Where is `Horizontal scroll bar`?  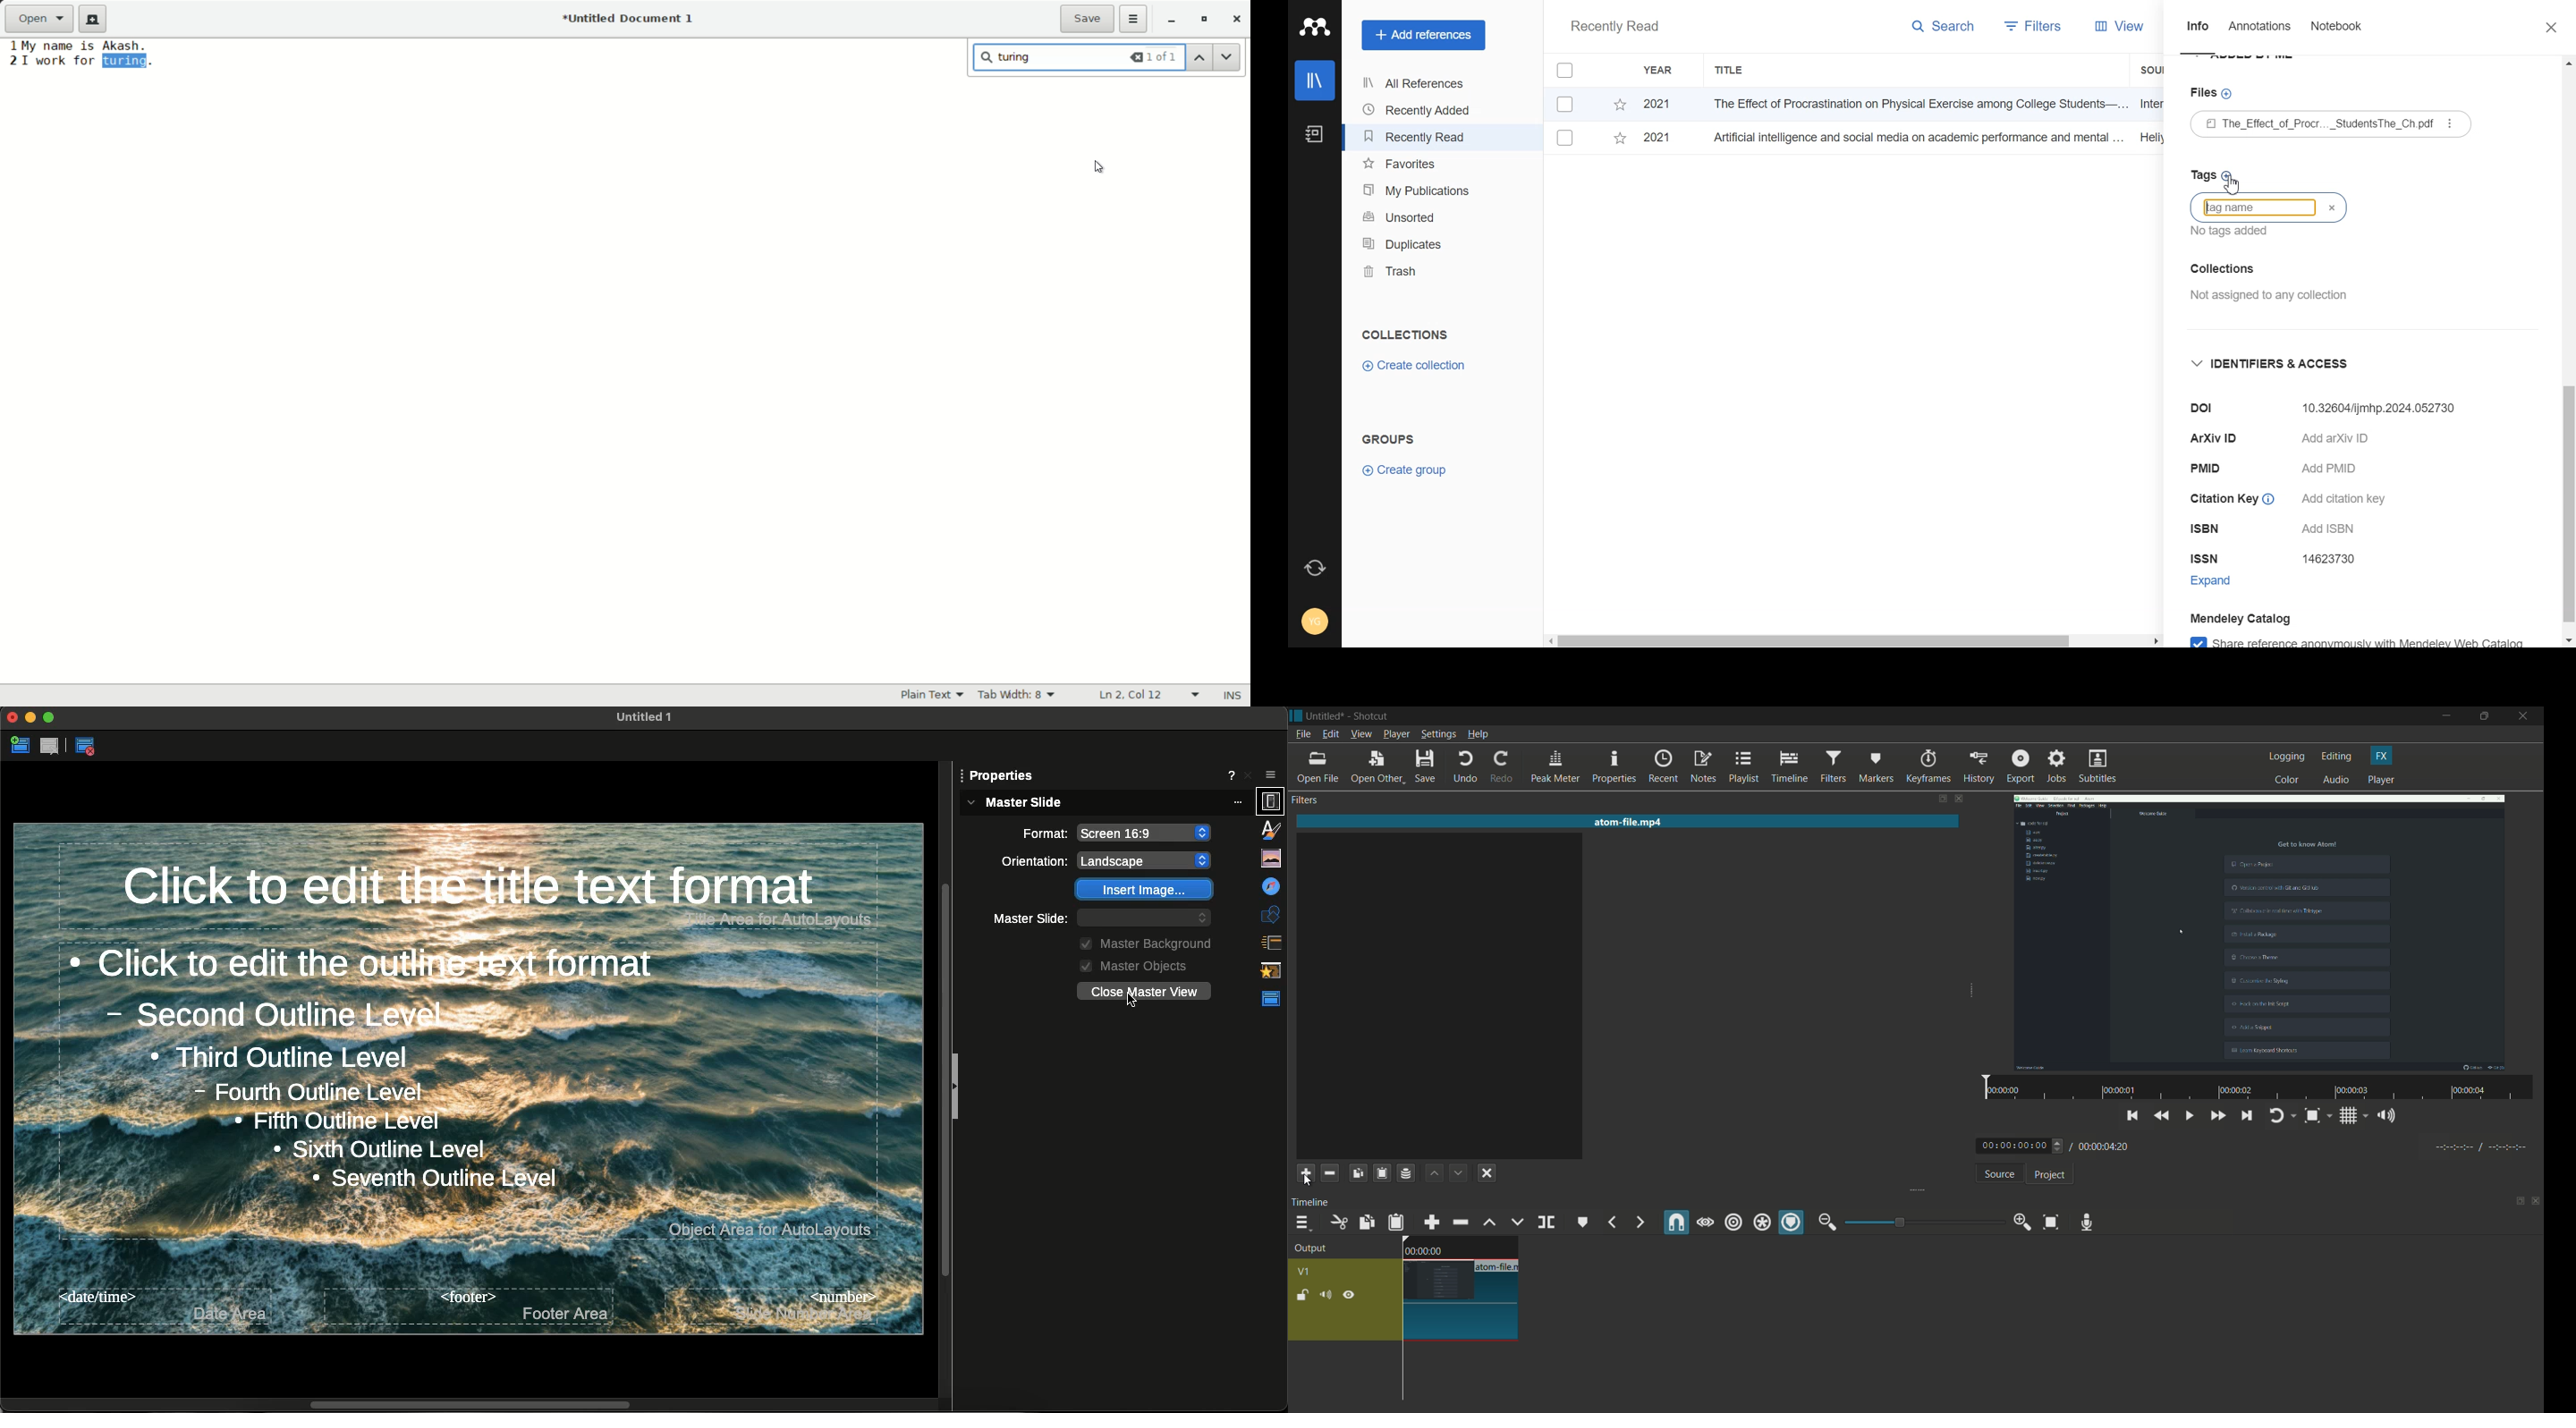
Horizontal scroll bar is located at coordinates (1854, 640).